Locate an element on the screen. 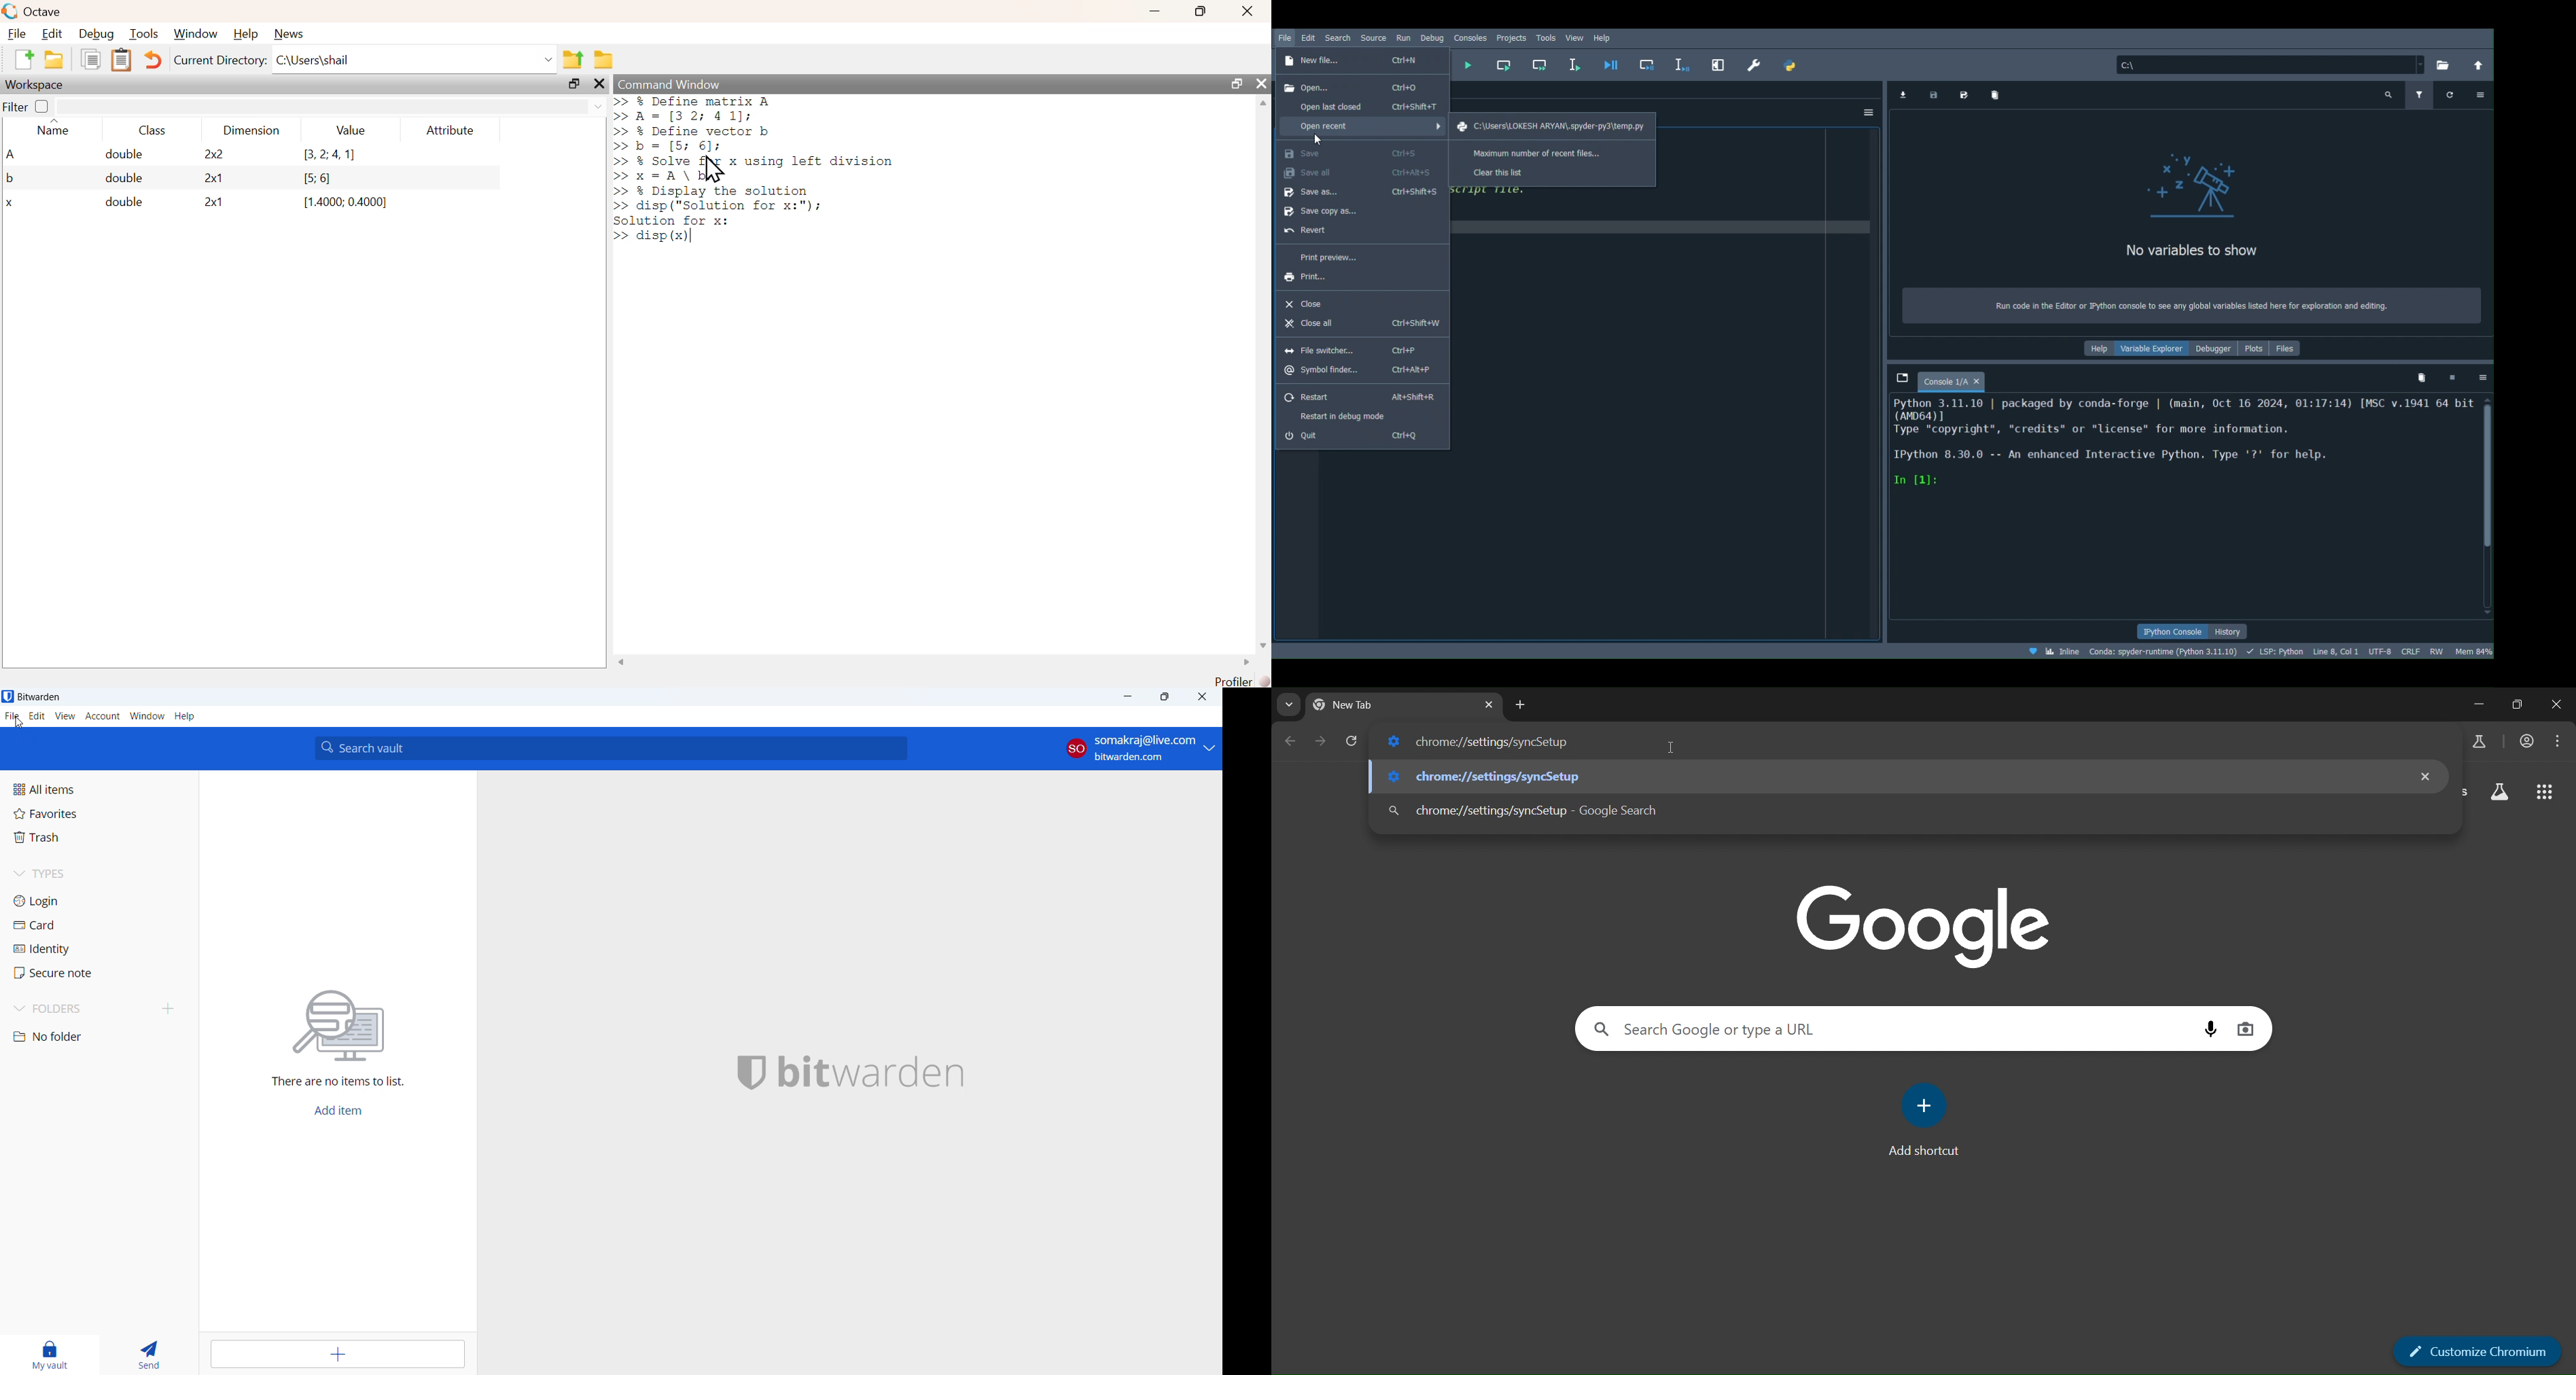  Version is located at coordinates (2165, 650).